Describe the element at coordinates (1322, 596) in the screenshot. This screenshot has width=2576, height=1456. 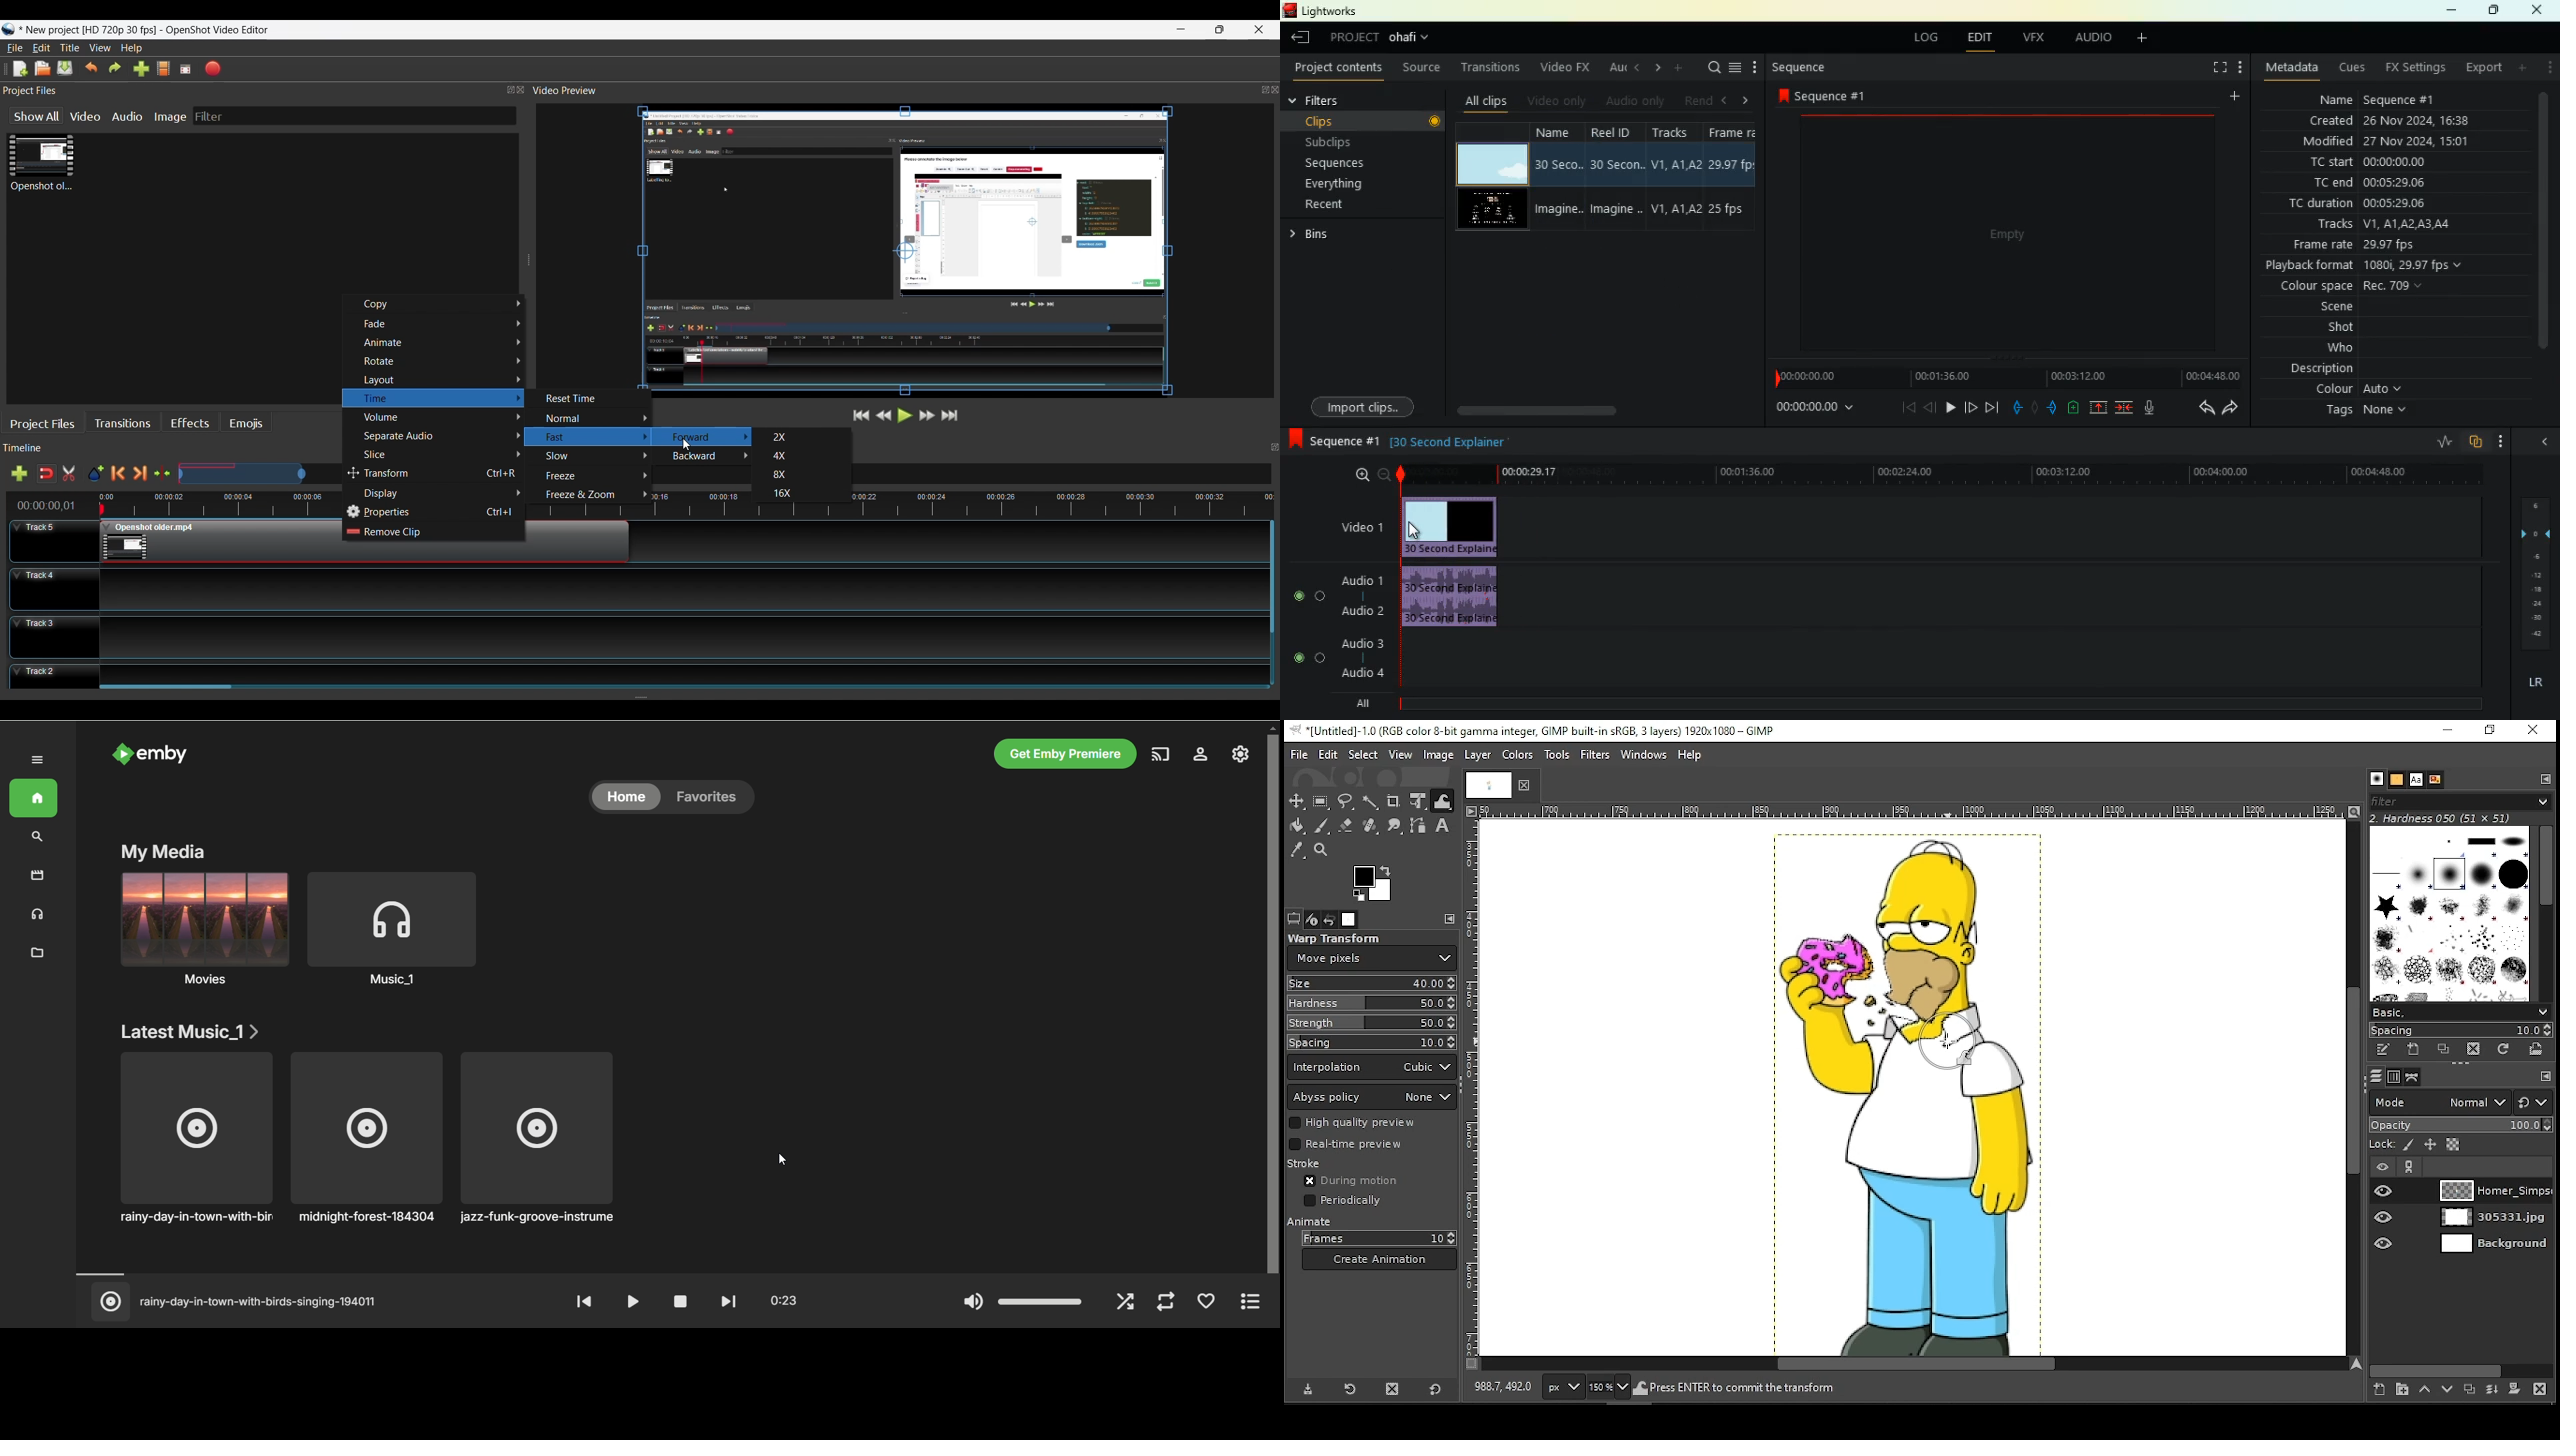
I see `toggle` at that location.